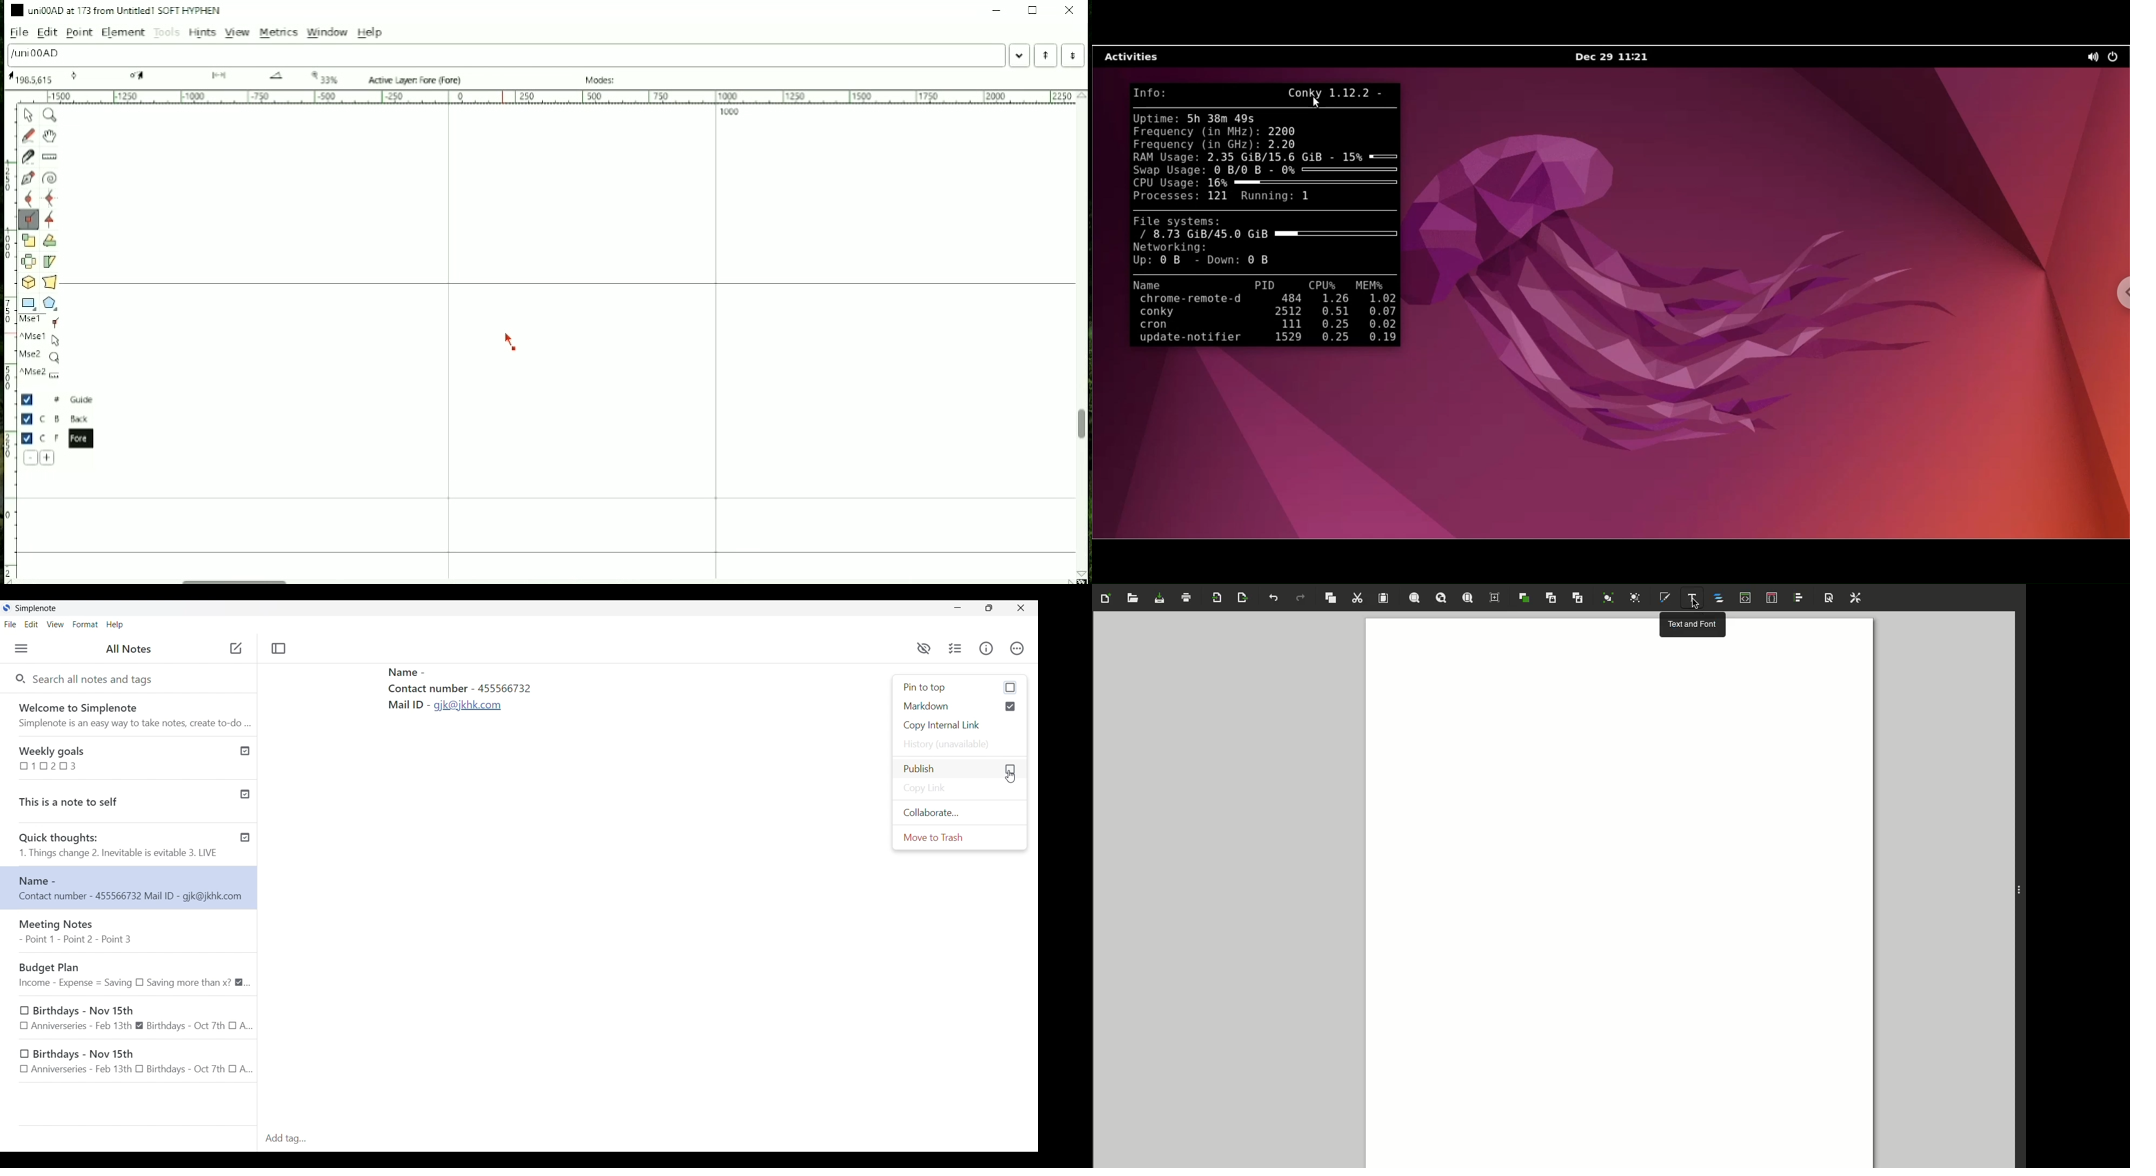 The height and width of the screenshot is (1176, 2156). Describe the element at coordinates (1081, 428) in the screenshot. I see `Vertical scrollbar` at that location.